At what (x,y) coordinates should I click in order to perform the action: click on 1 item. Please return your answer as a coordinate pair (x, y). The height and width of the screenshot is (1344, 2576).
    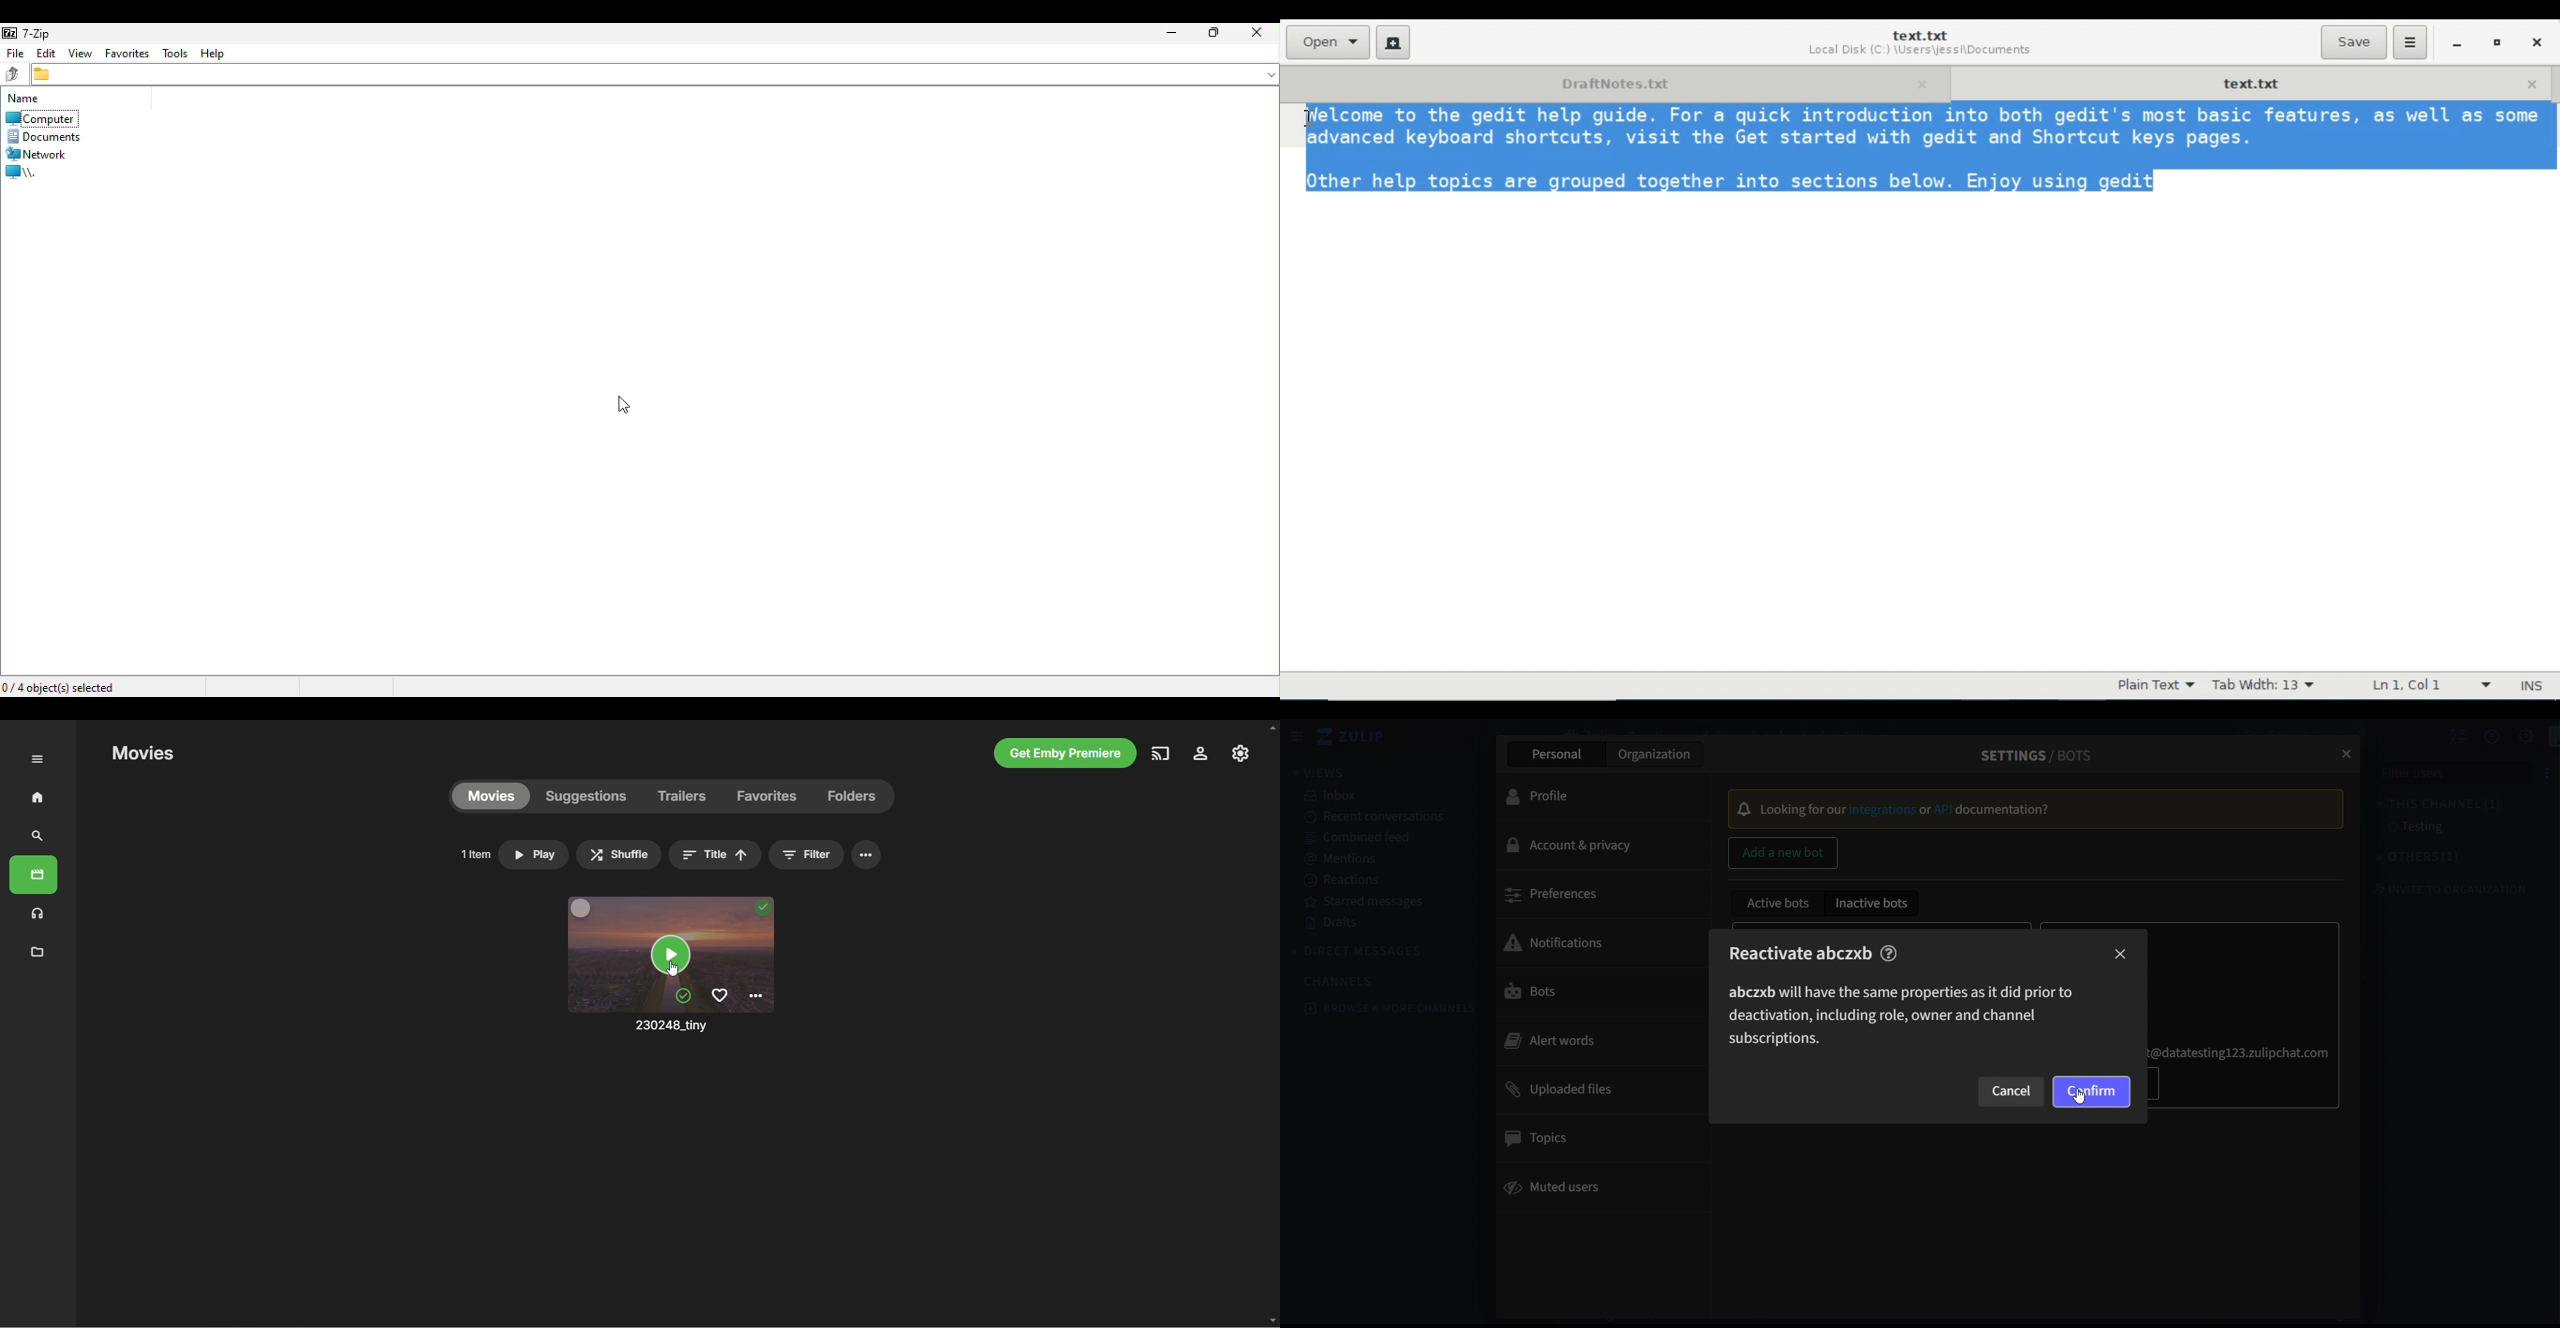
    Looking at the image, I should click on (473, 855).